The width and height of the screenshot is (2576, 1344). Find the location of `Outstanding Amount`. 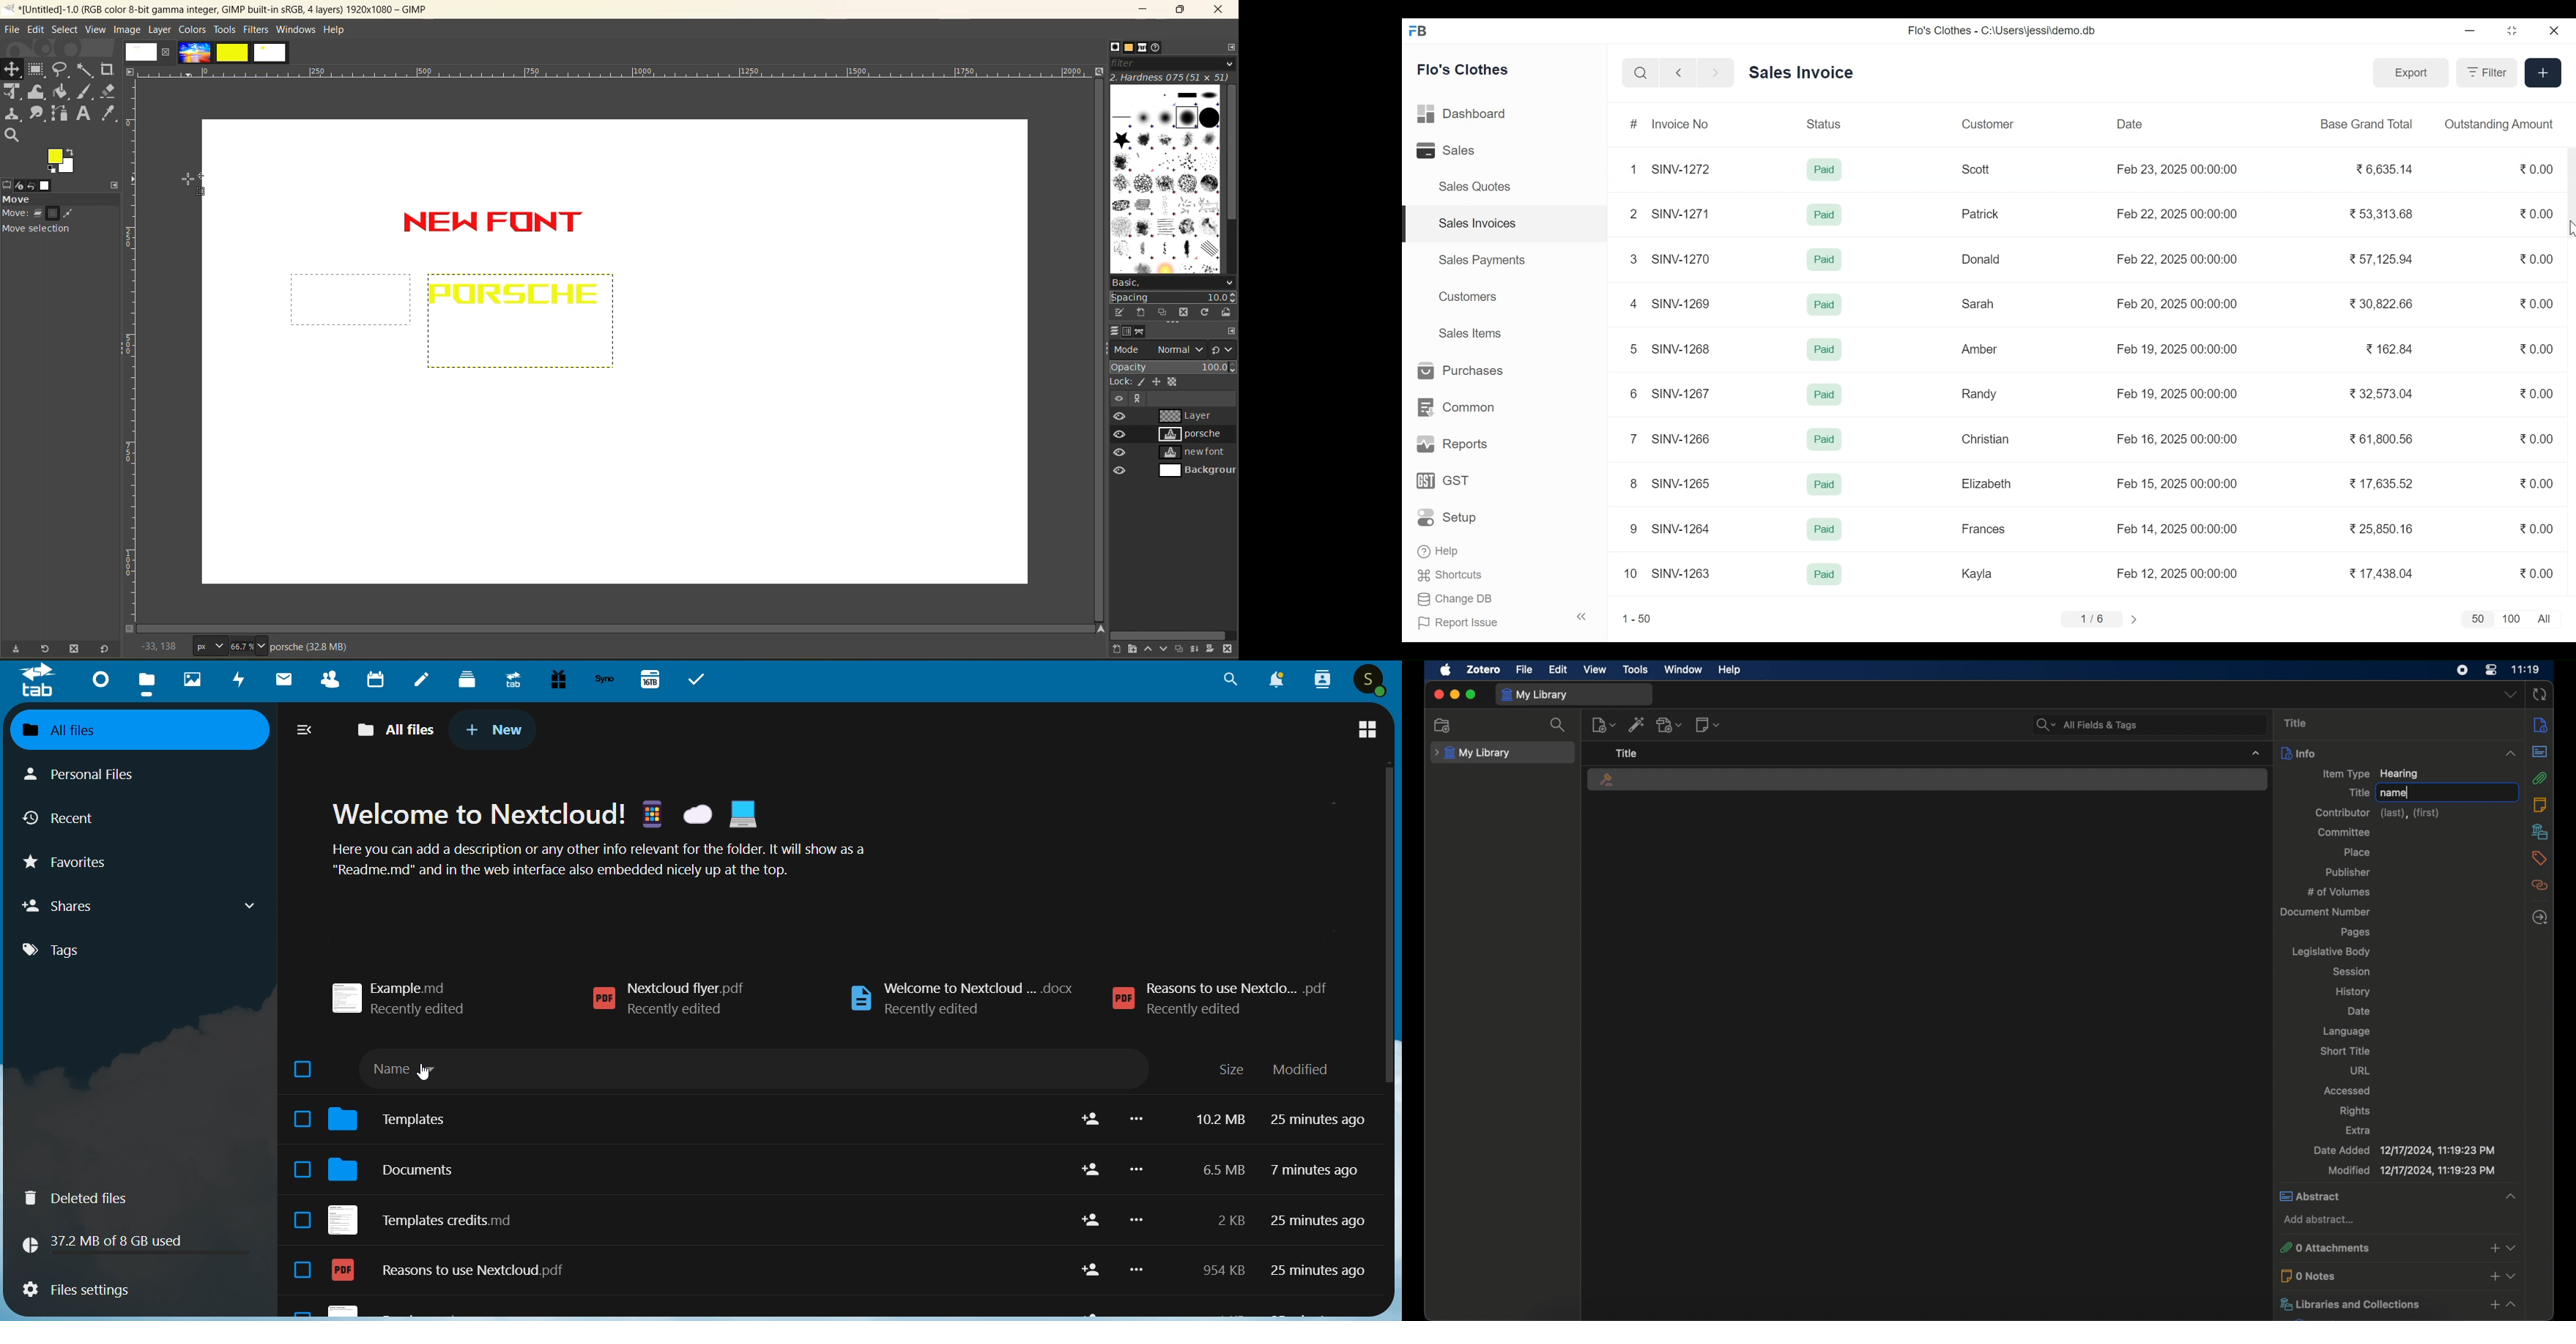

Outstanding Amount is located at coordinates (2499, 124).